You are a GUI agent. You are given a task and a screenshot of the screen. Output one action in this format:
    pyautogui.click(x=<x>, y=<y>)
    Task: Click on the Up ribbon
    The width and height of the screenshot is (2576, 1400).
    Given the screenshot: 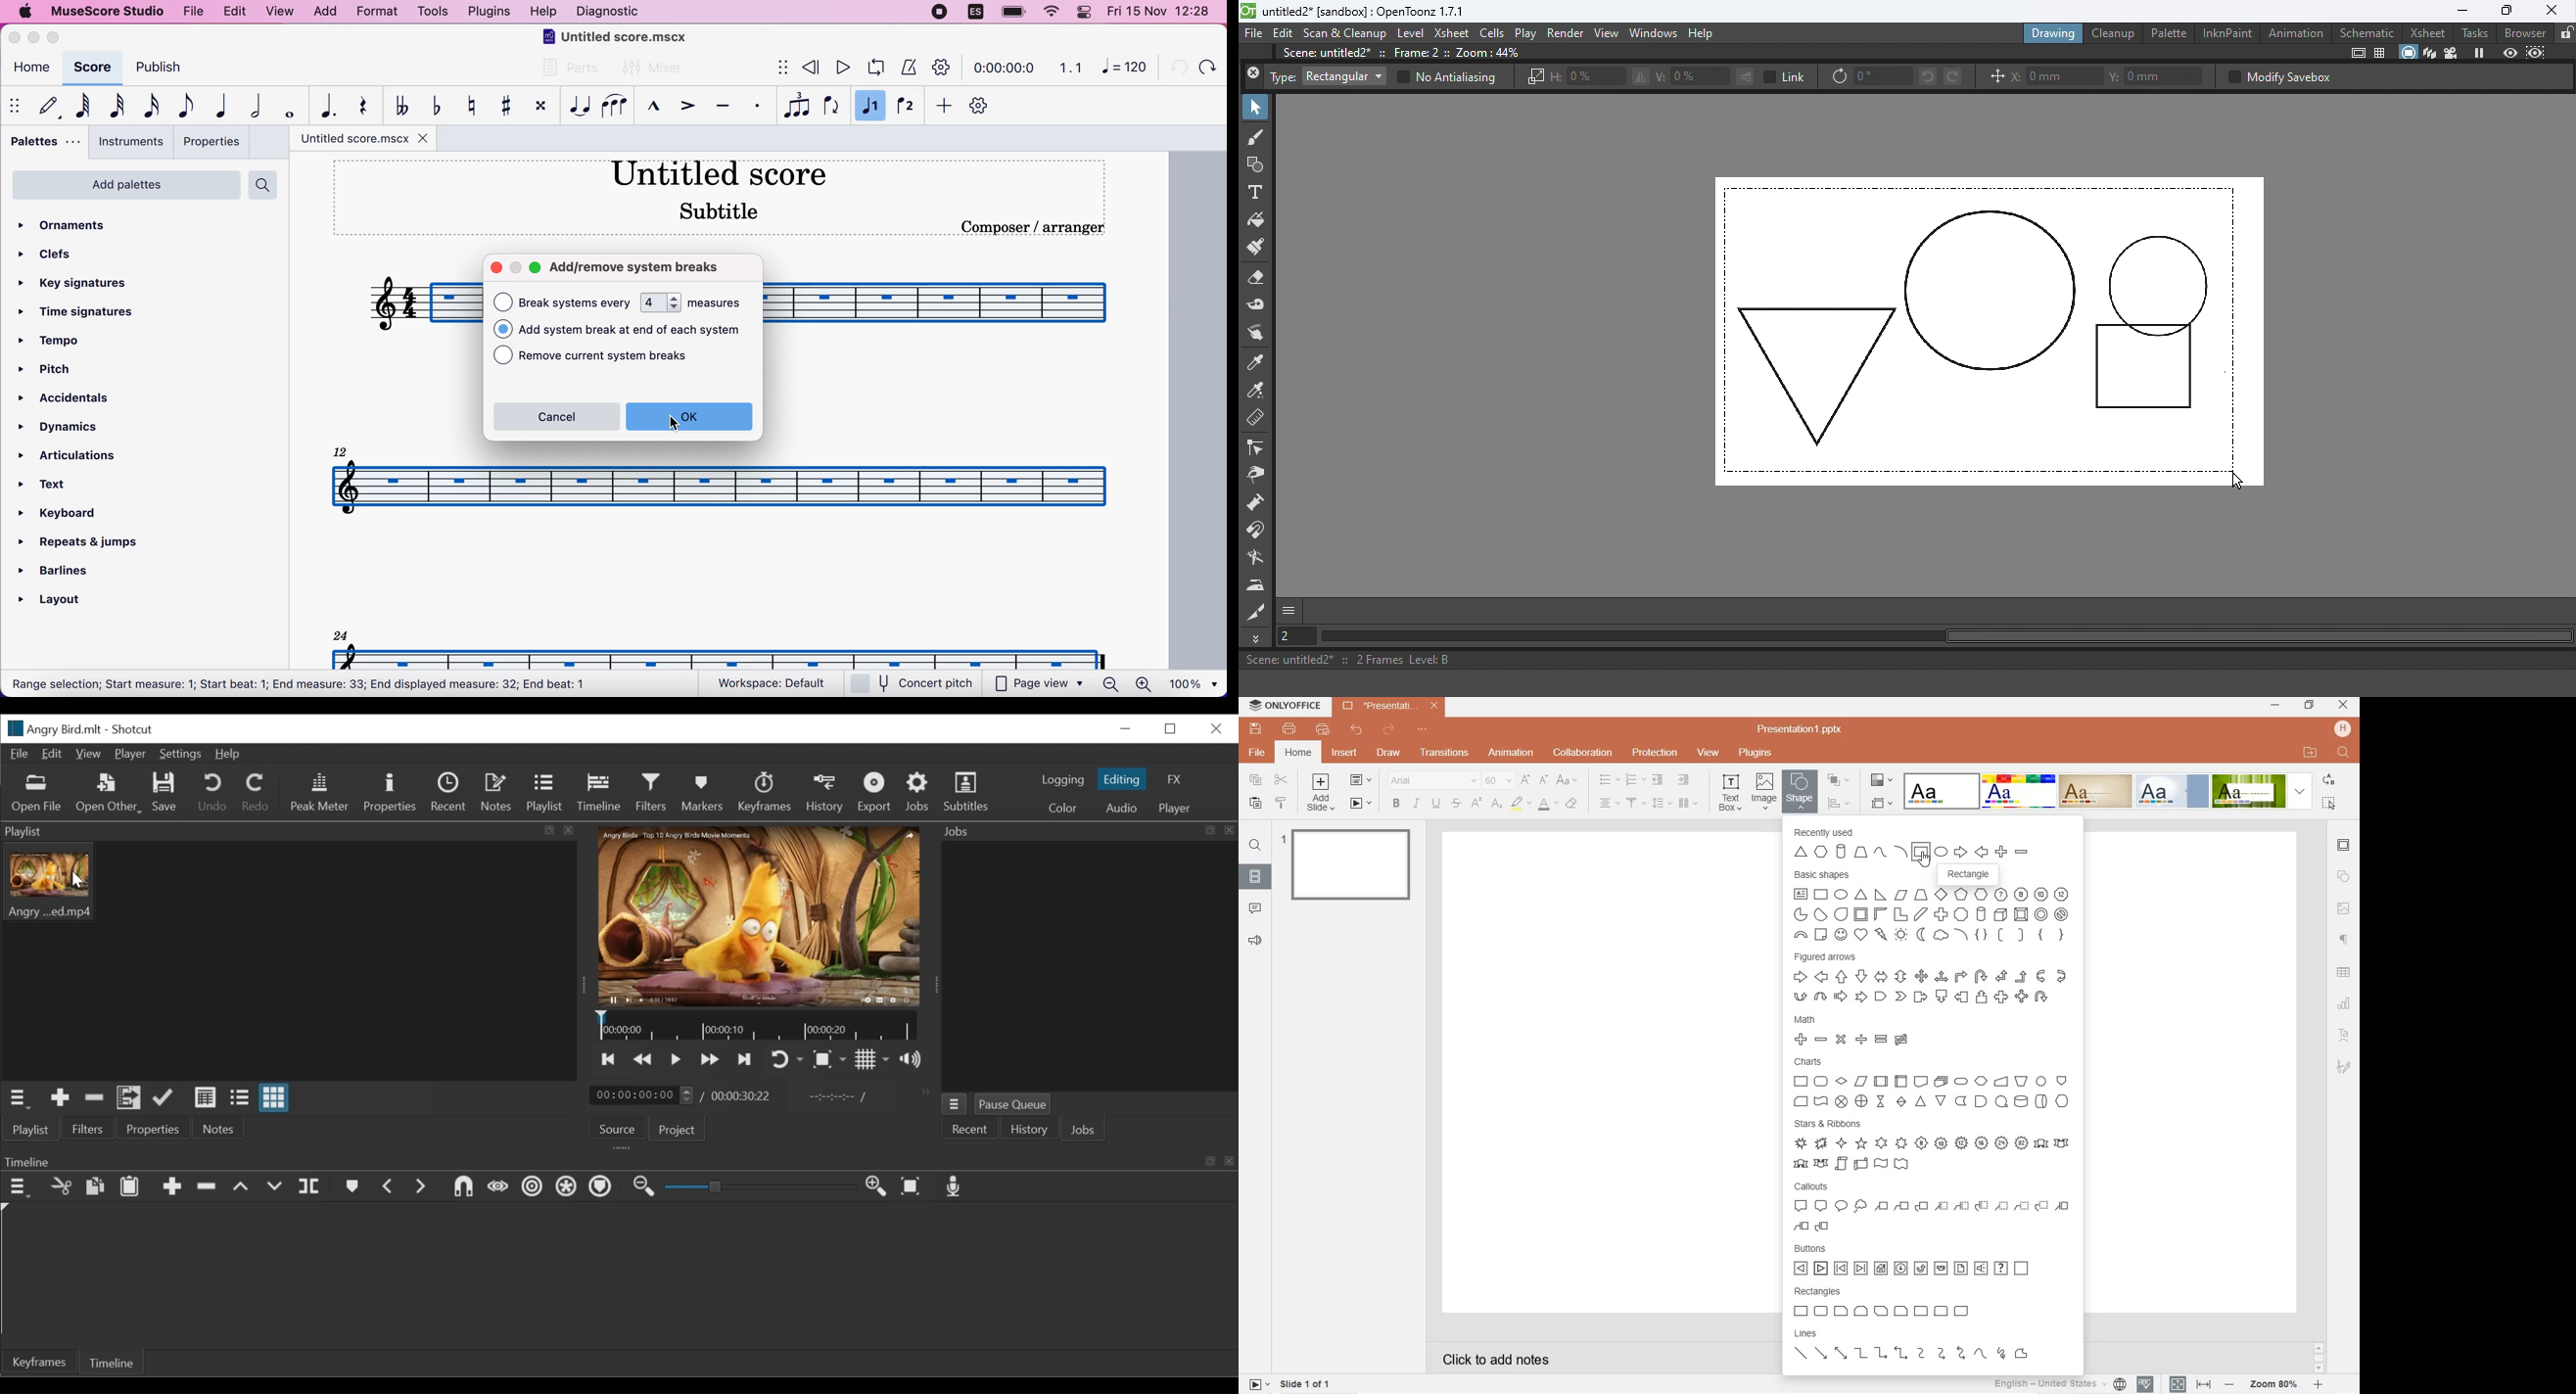 What is the action you would take?
    pyautogui.click(x=2041, y=1144)
    